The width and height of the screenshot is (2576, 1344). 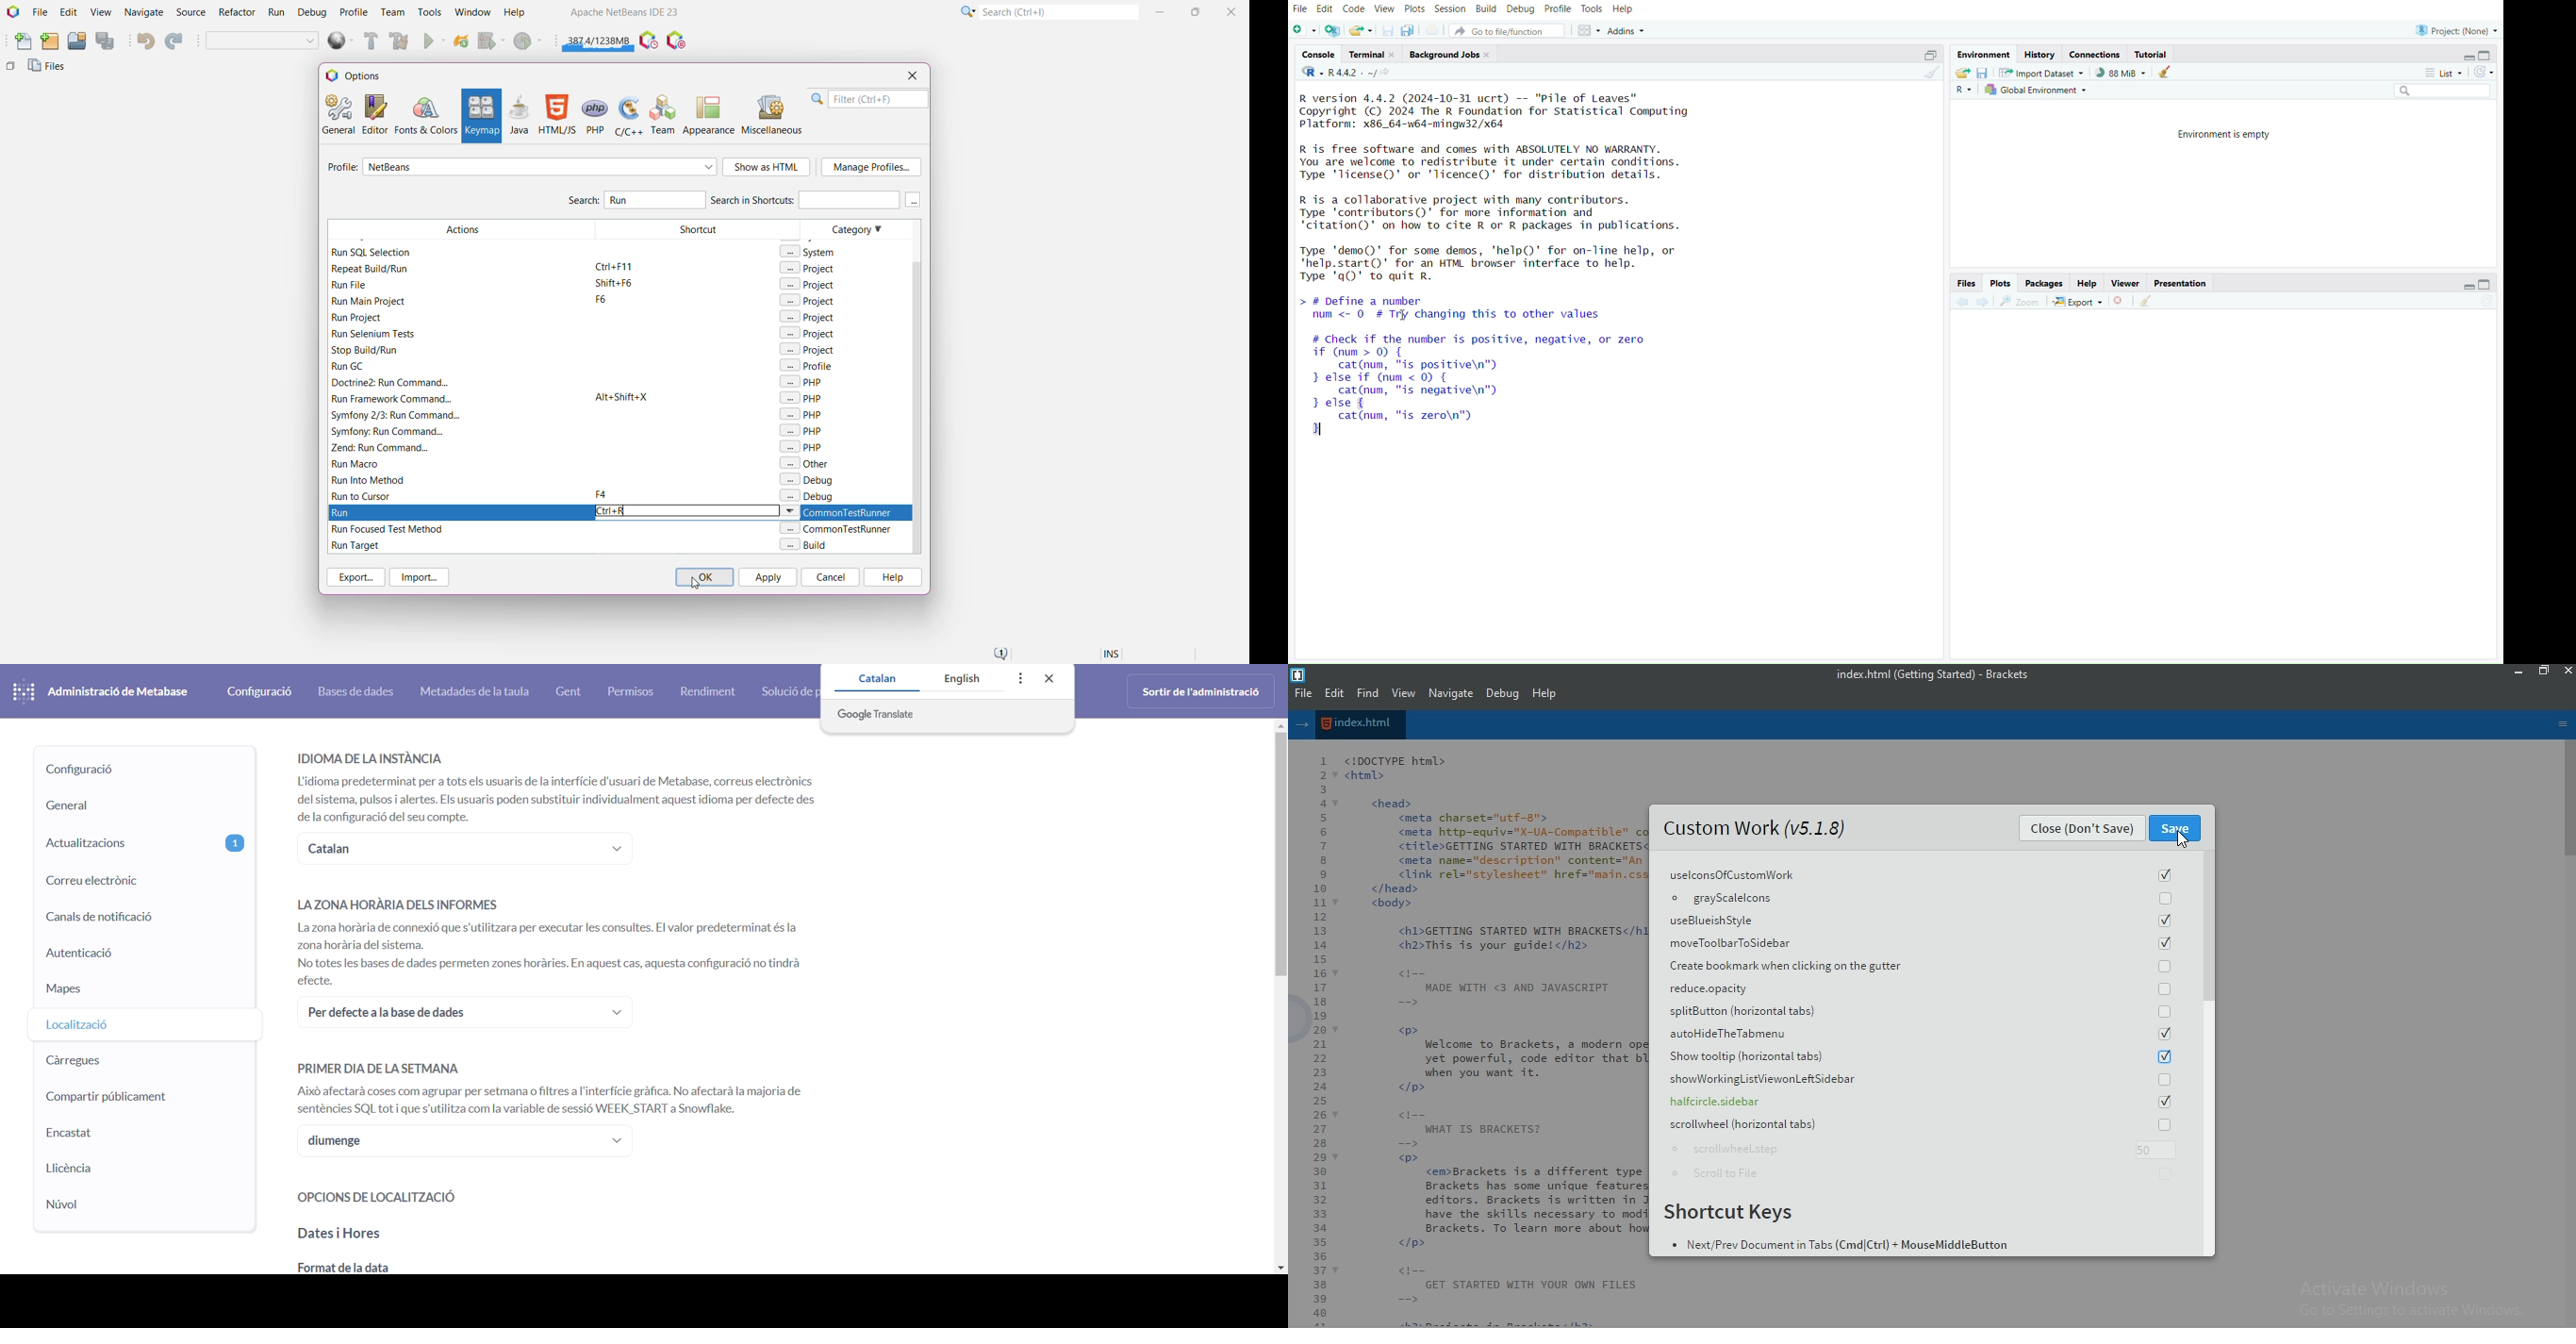 What do you see at coordinates (1486, 9) in the screenshot?
I see `build` at bounding box center [1486, 9].